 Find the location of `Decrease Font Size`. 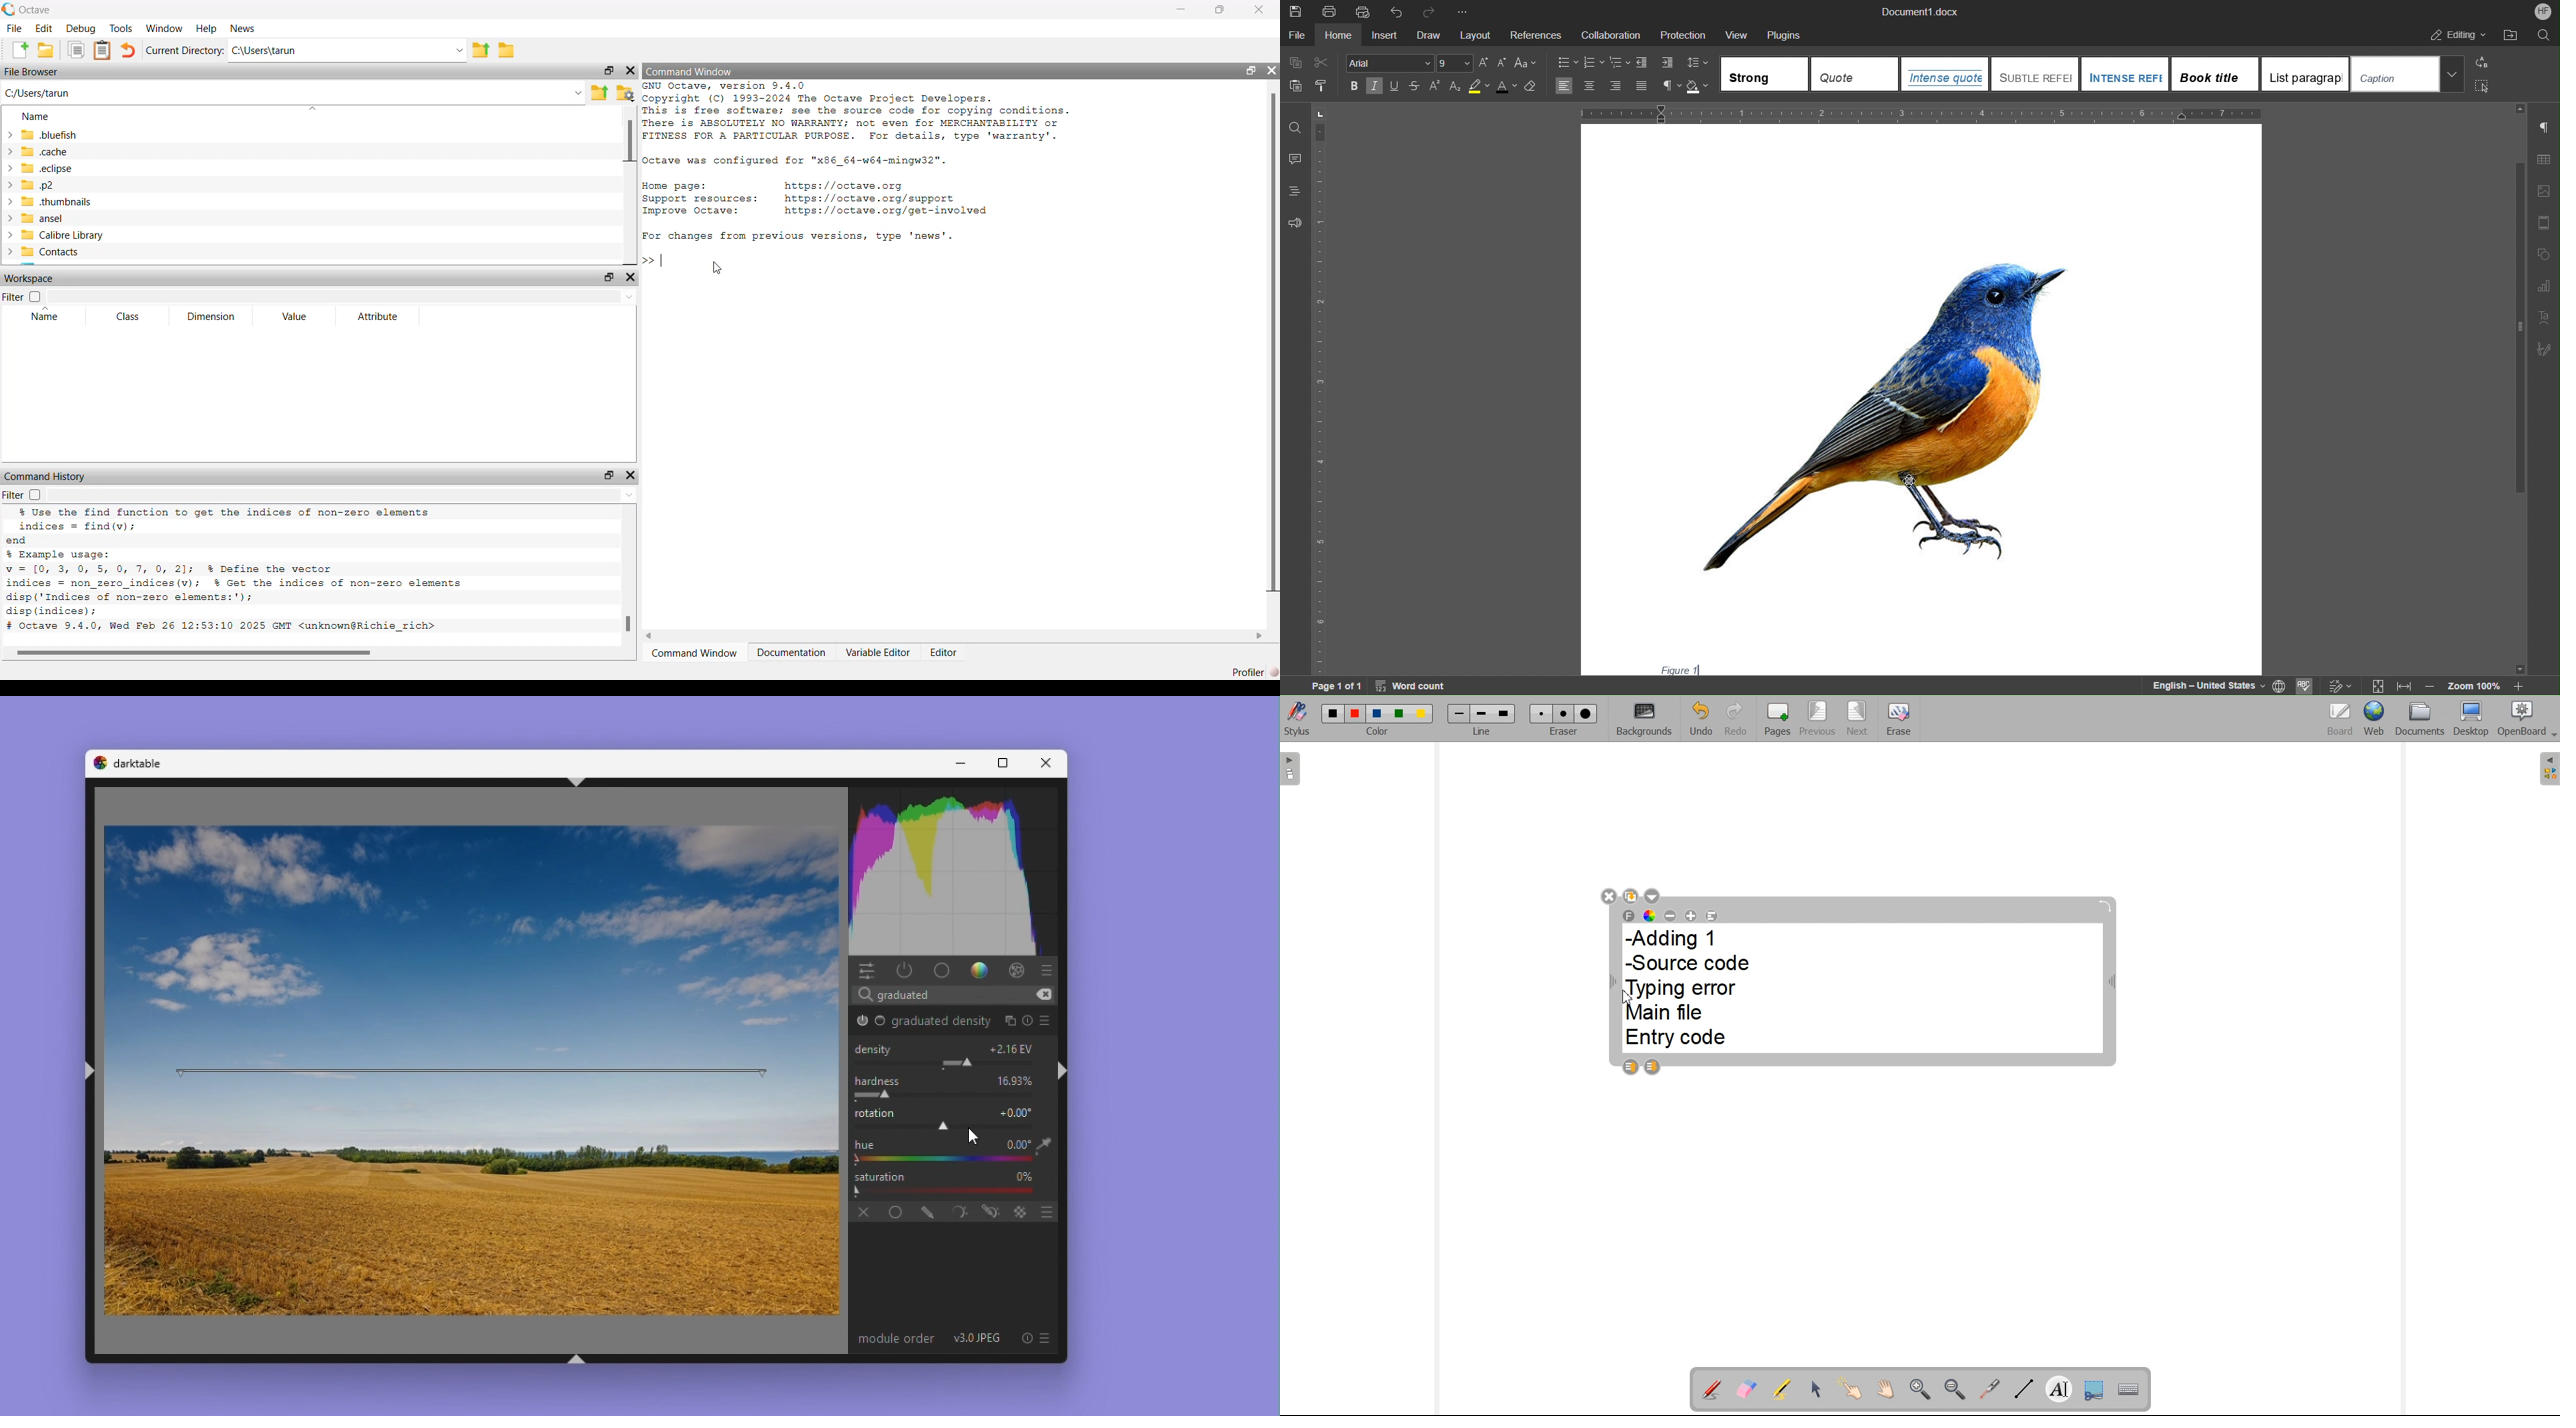

Decrease Font Size is located at coordinates (1502, 63).